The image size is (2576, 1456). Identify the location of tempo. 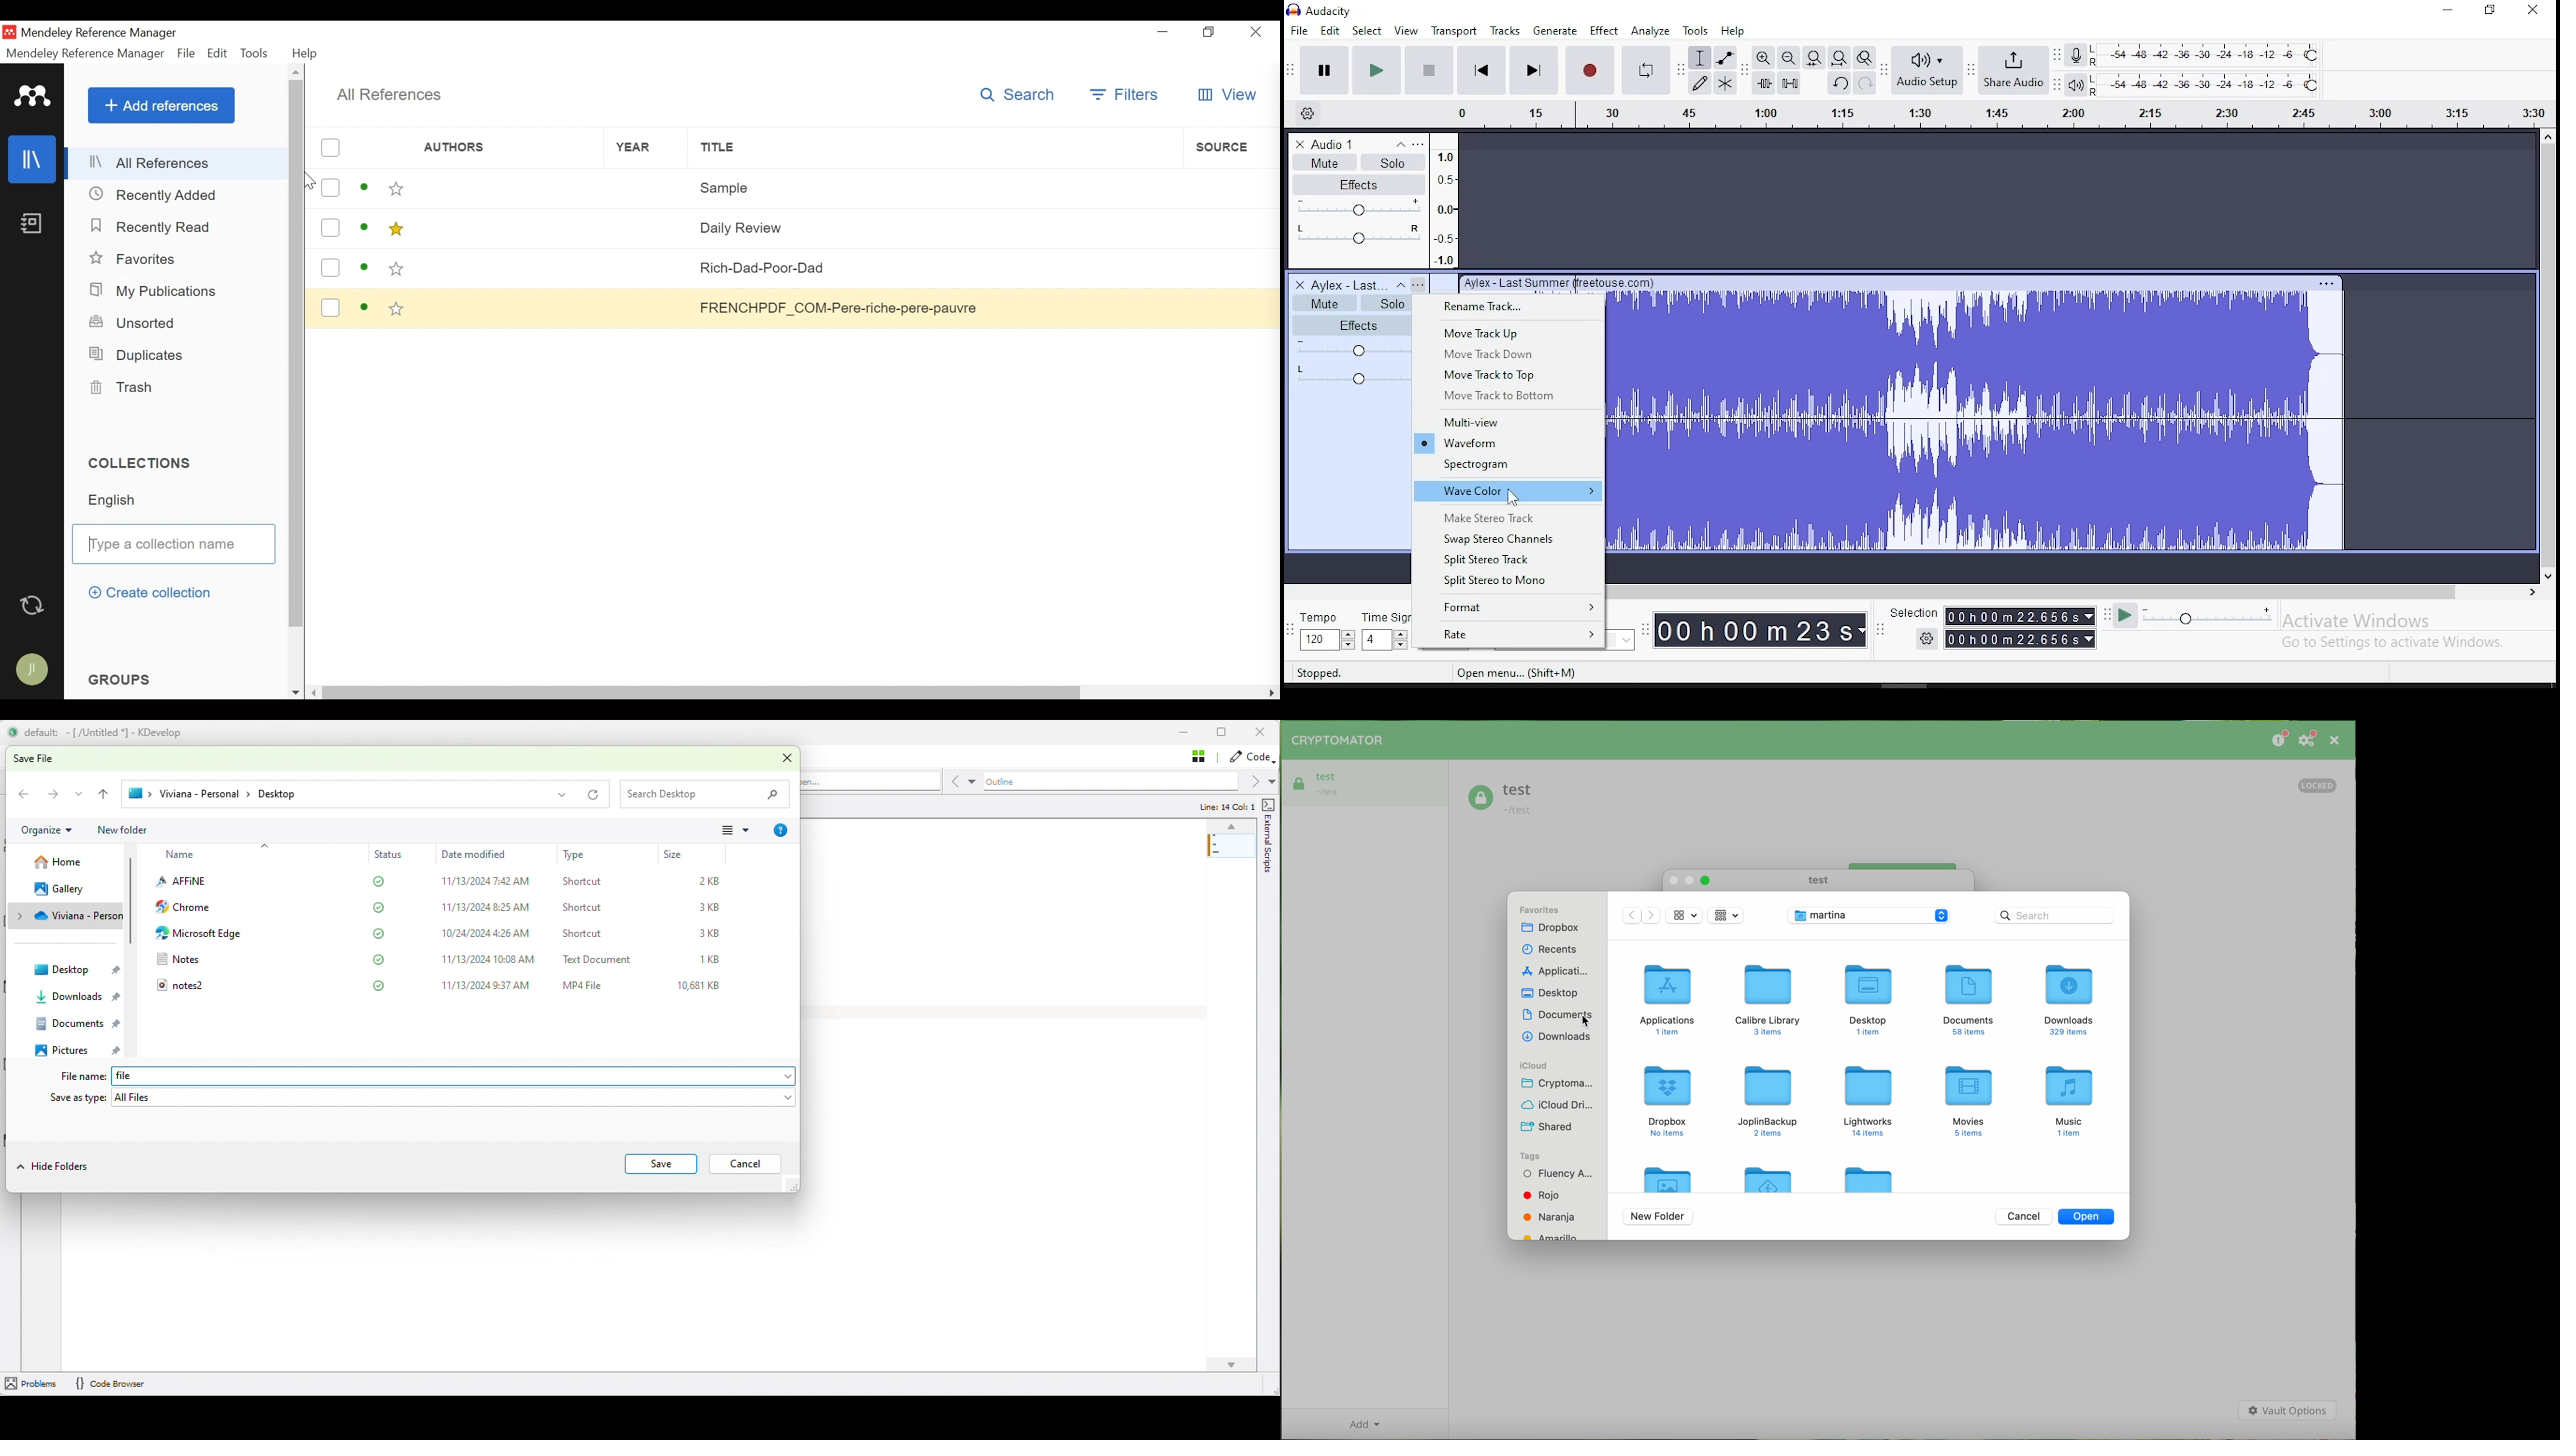
(1324, 631).